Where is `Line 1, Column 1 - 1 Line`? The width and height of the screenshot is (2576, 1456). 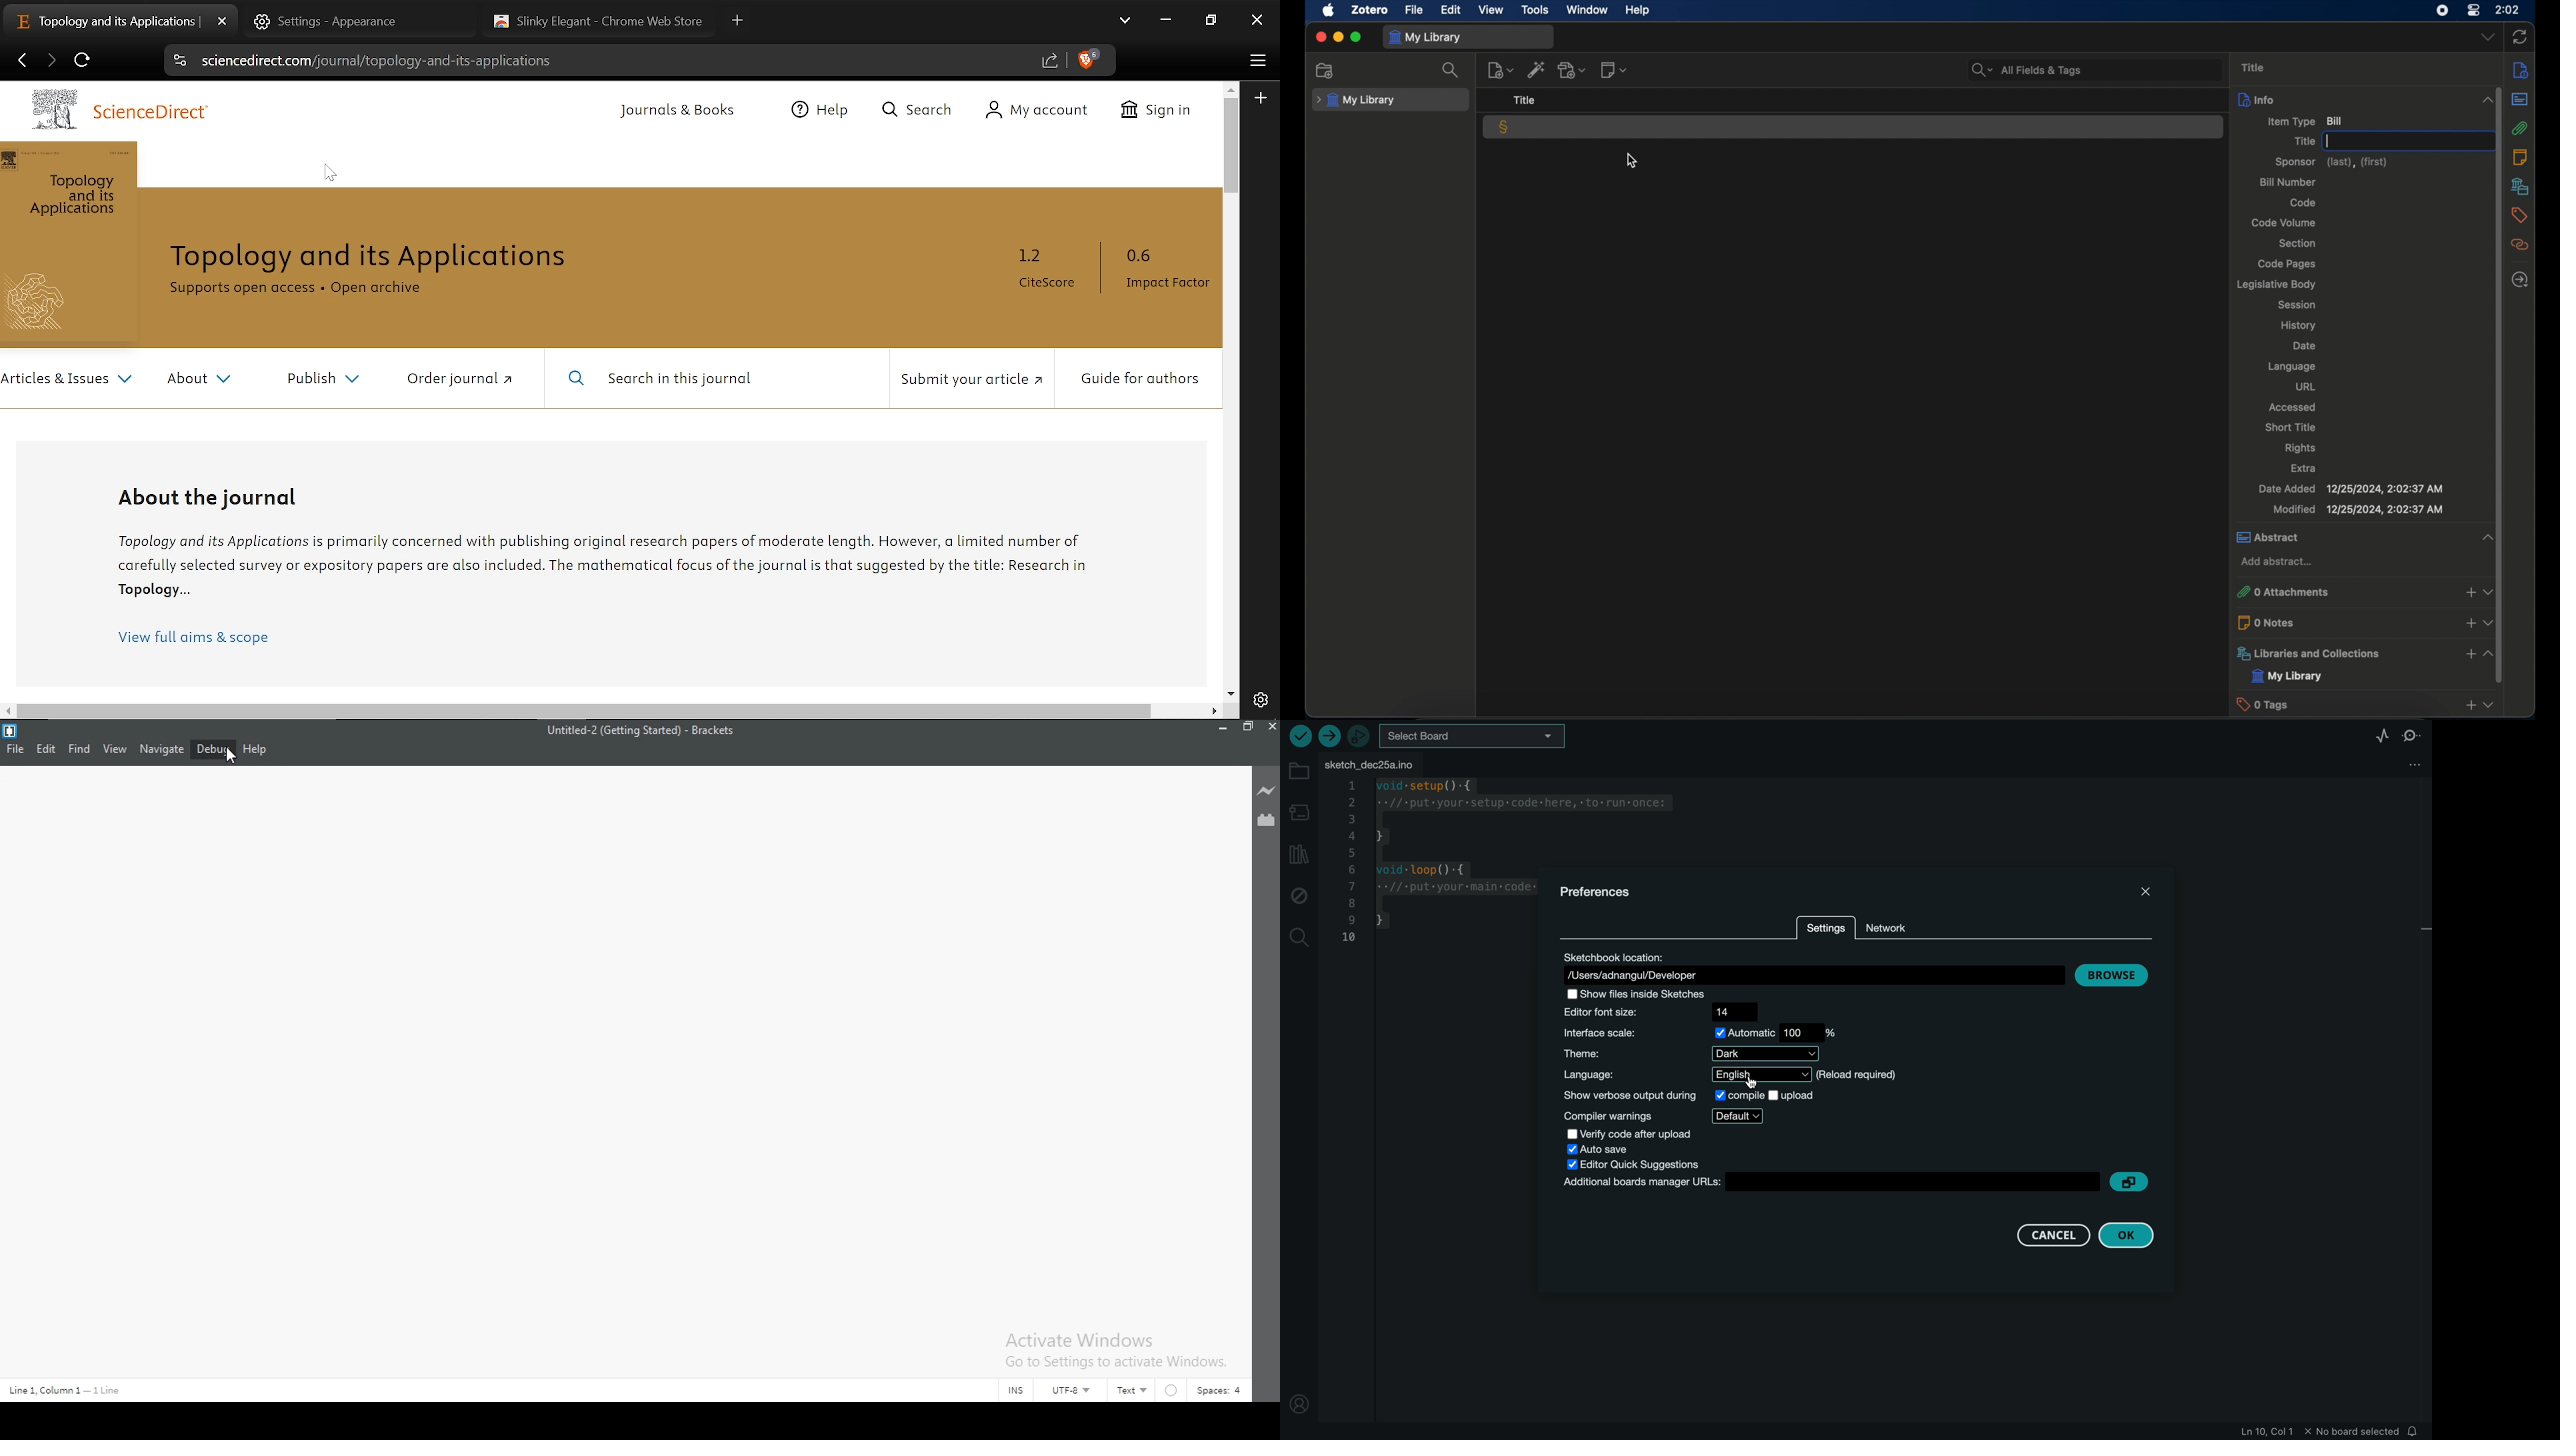 Line 1, Column 1 - 1 Line is located at coordinates (68, 1389).